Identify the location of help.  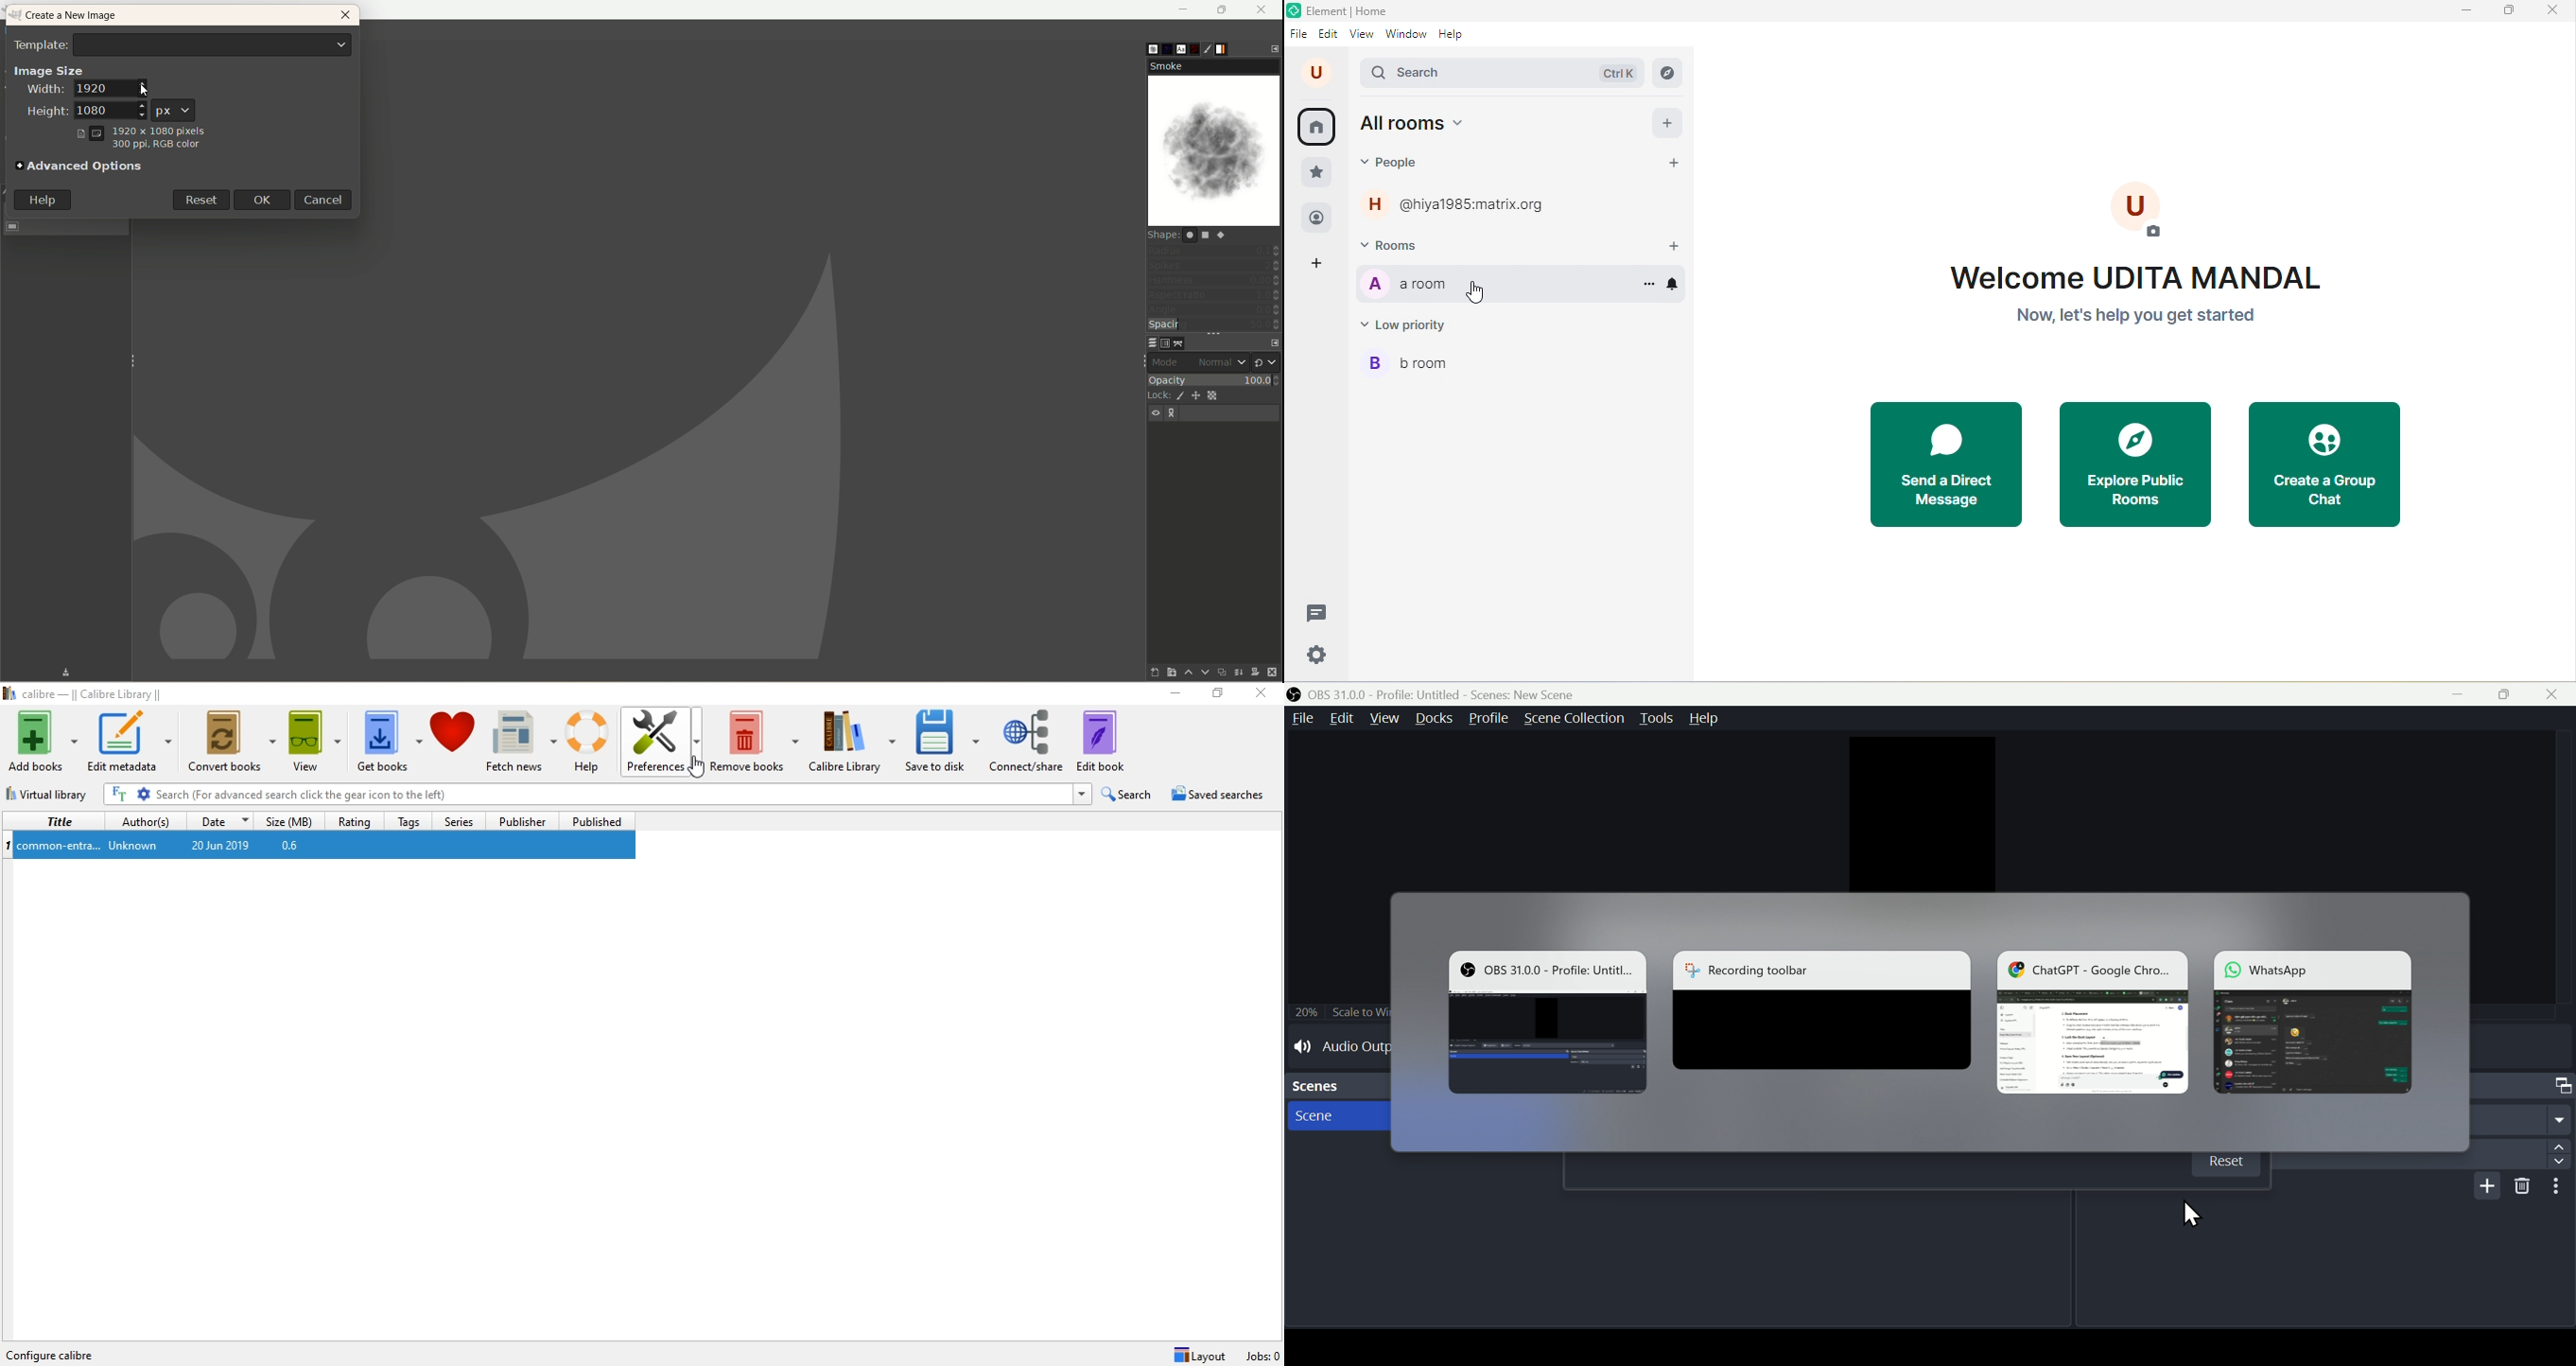
(43, 200).